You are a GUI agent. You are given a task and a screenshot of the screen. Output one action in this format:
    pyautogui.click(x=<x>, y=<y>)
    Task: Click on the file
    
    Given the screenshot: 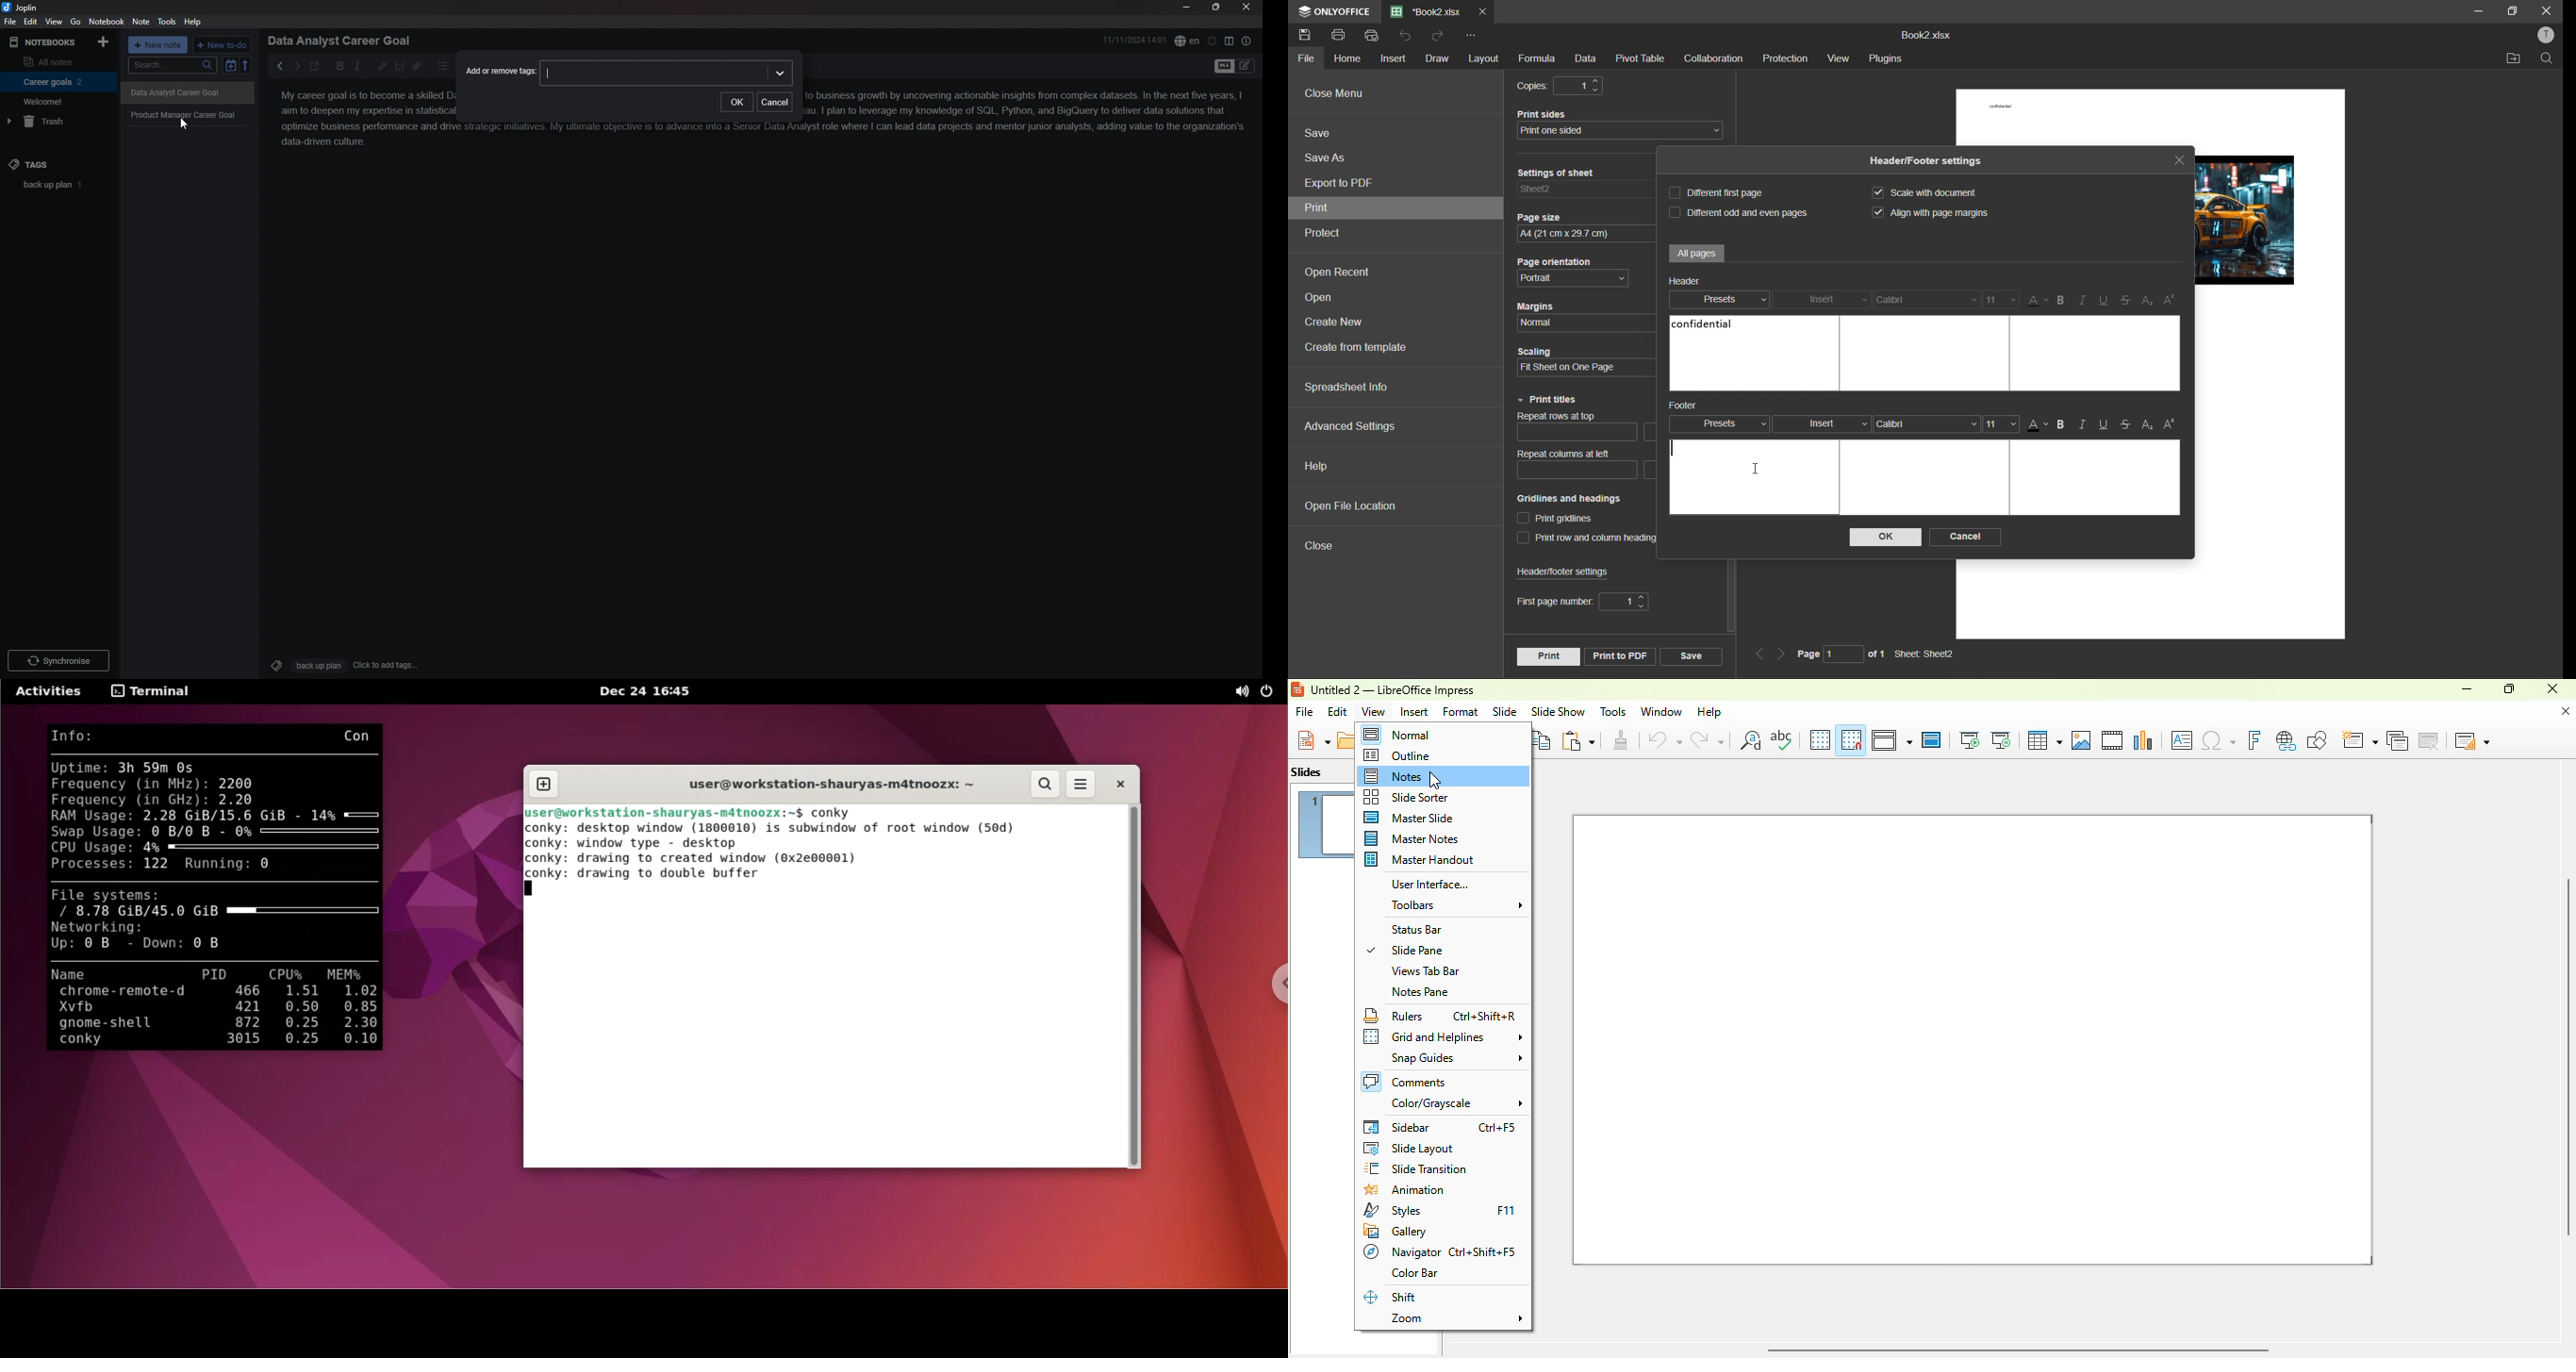 What is the action you would take?
    pyautogui.click(x=11, y=21)
    